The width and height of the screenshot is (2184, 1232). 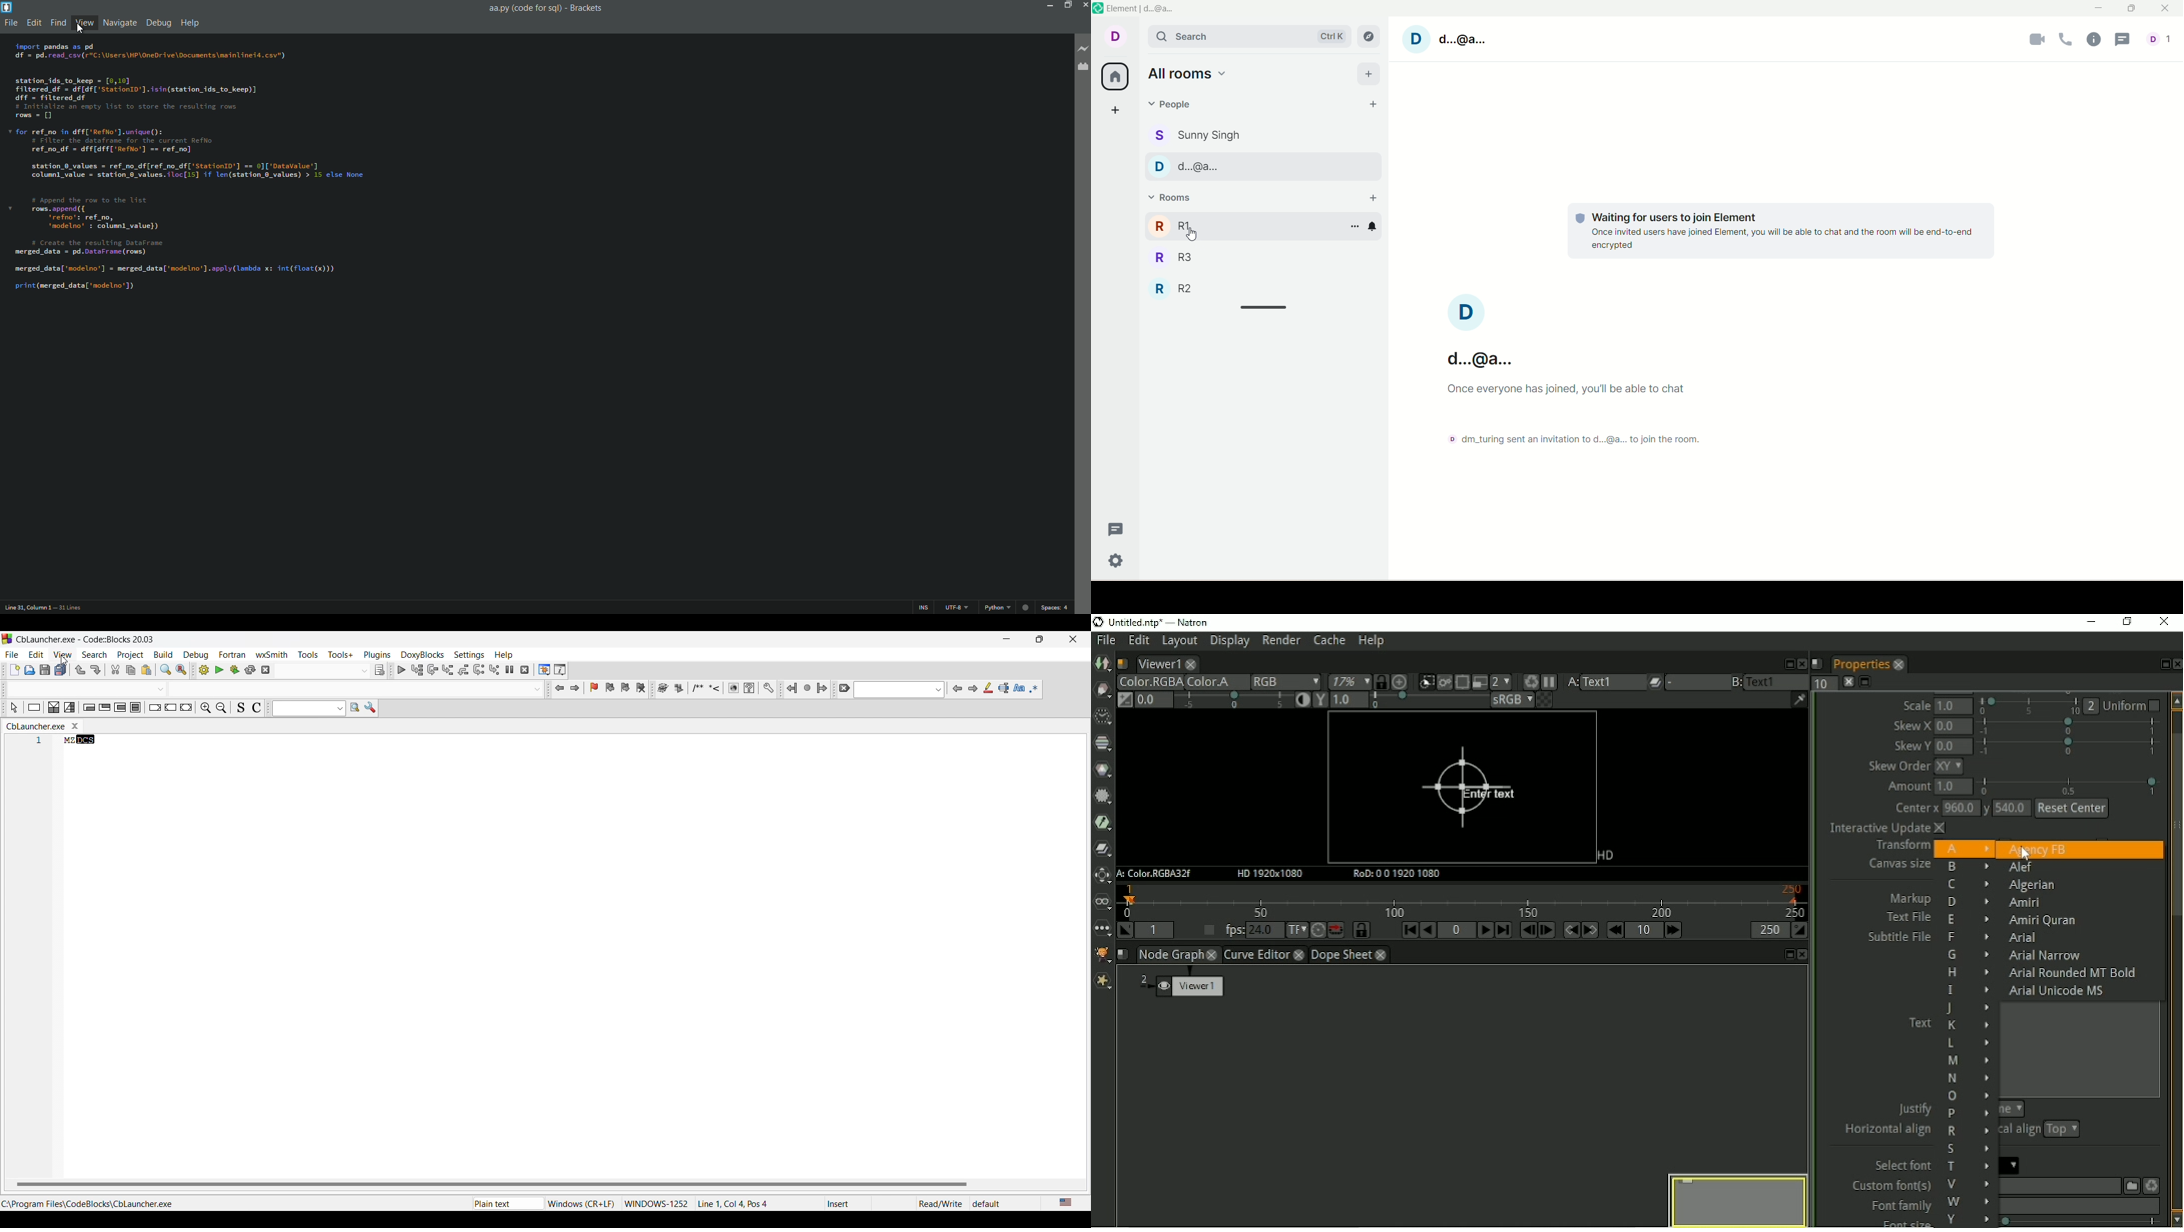 What do you see at coordinates (341, 654) in the screenshot?
I see `Tools+ menu` at bounding box center [341, 654].